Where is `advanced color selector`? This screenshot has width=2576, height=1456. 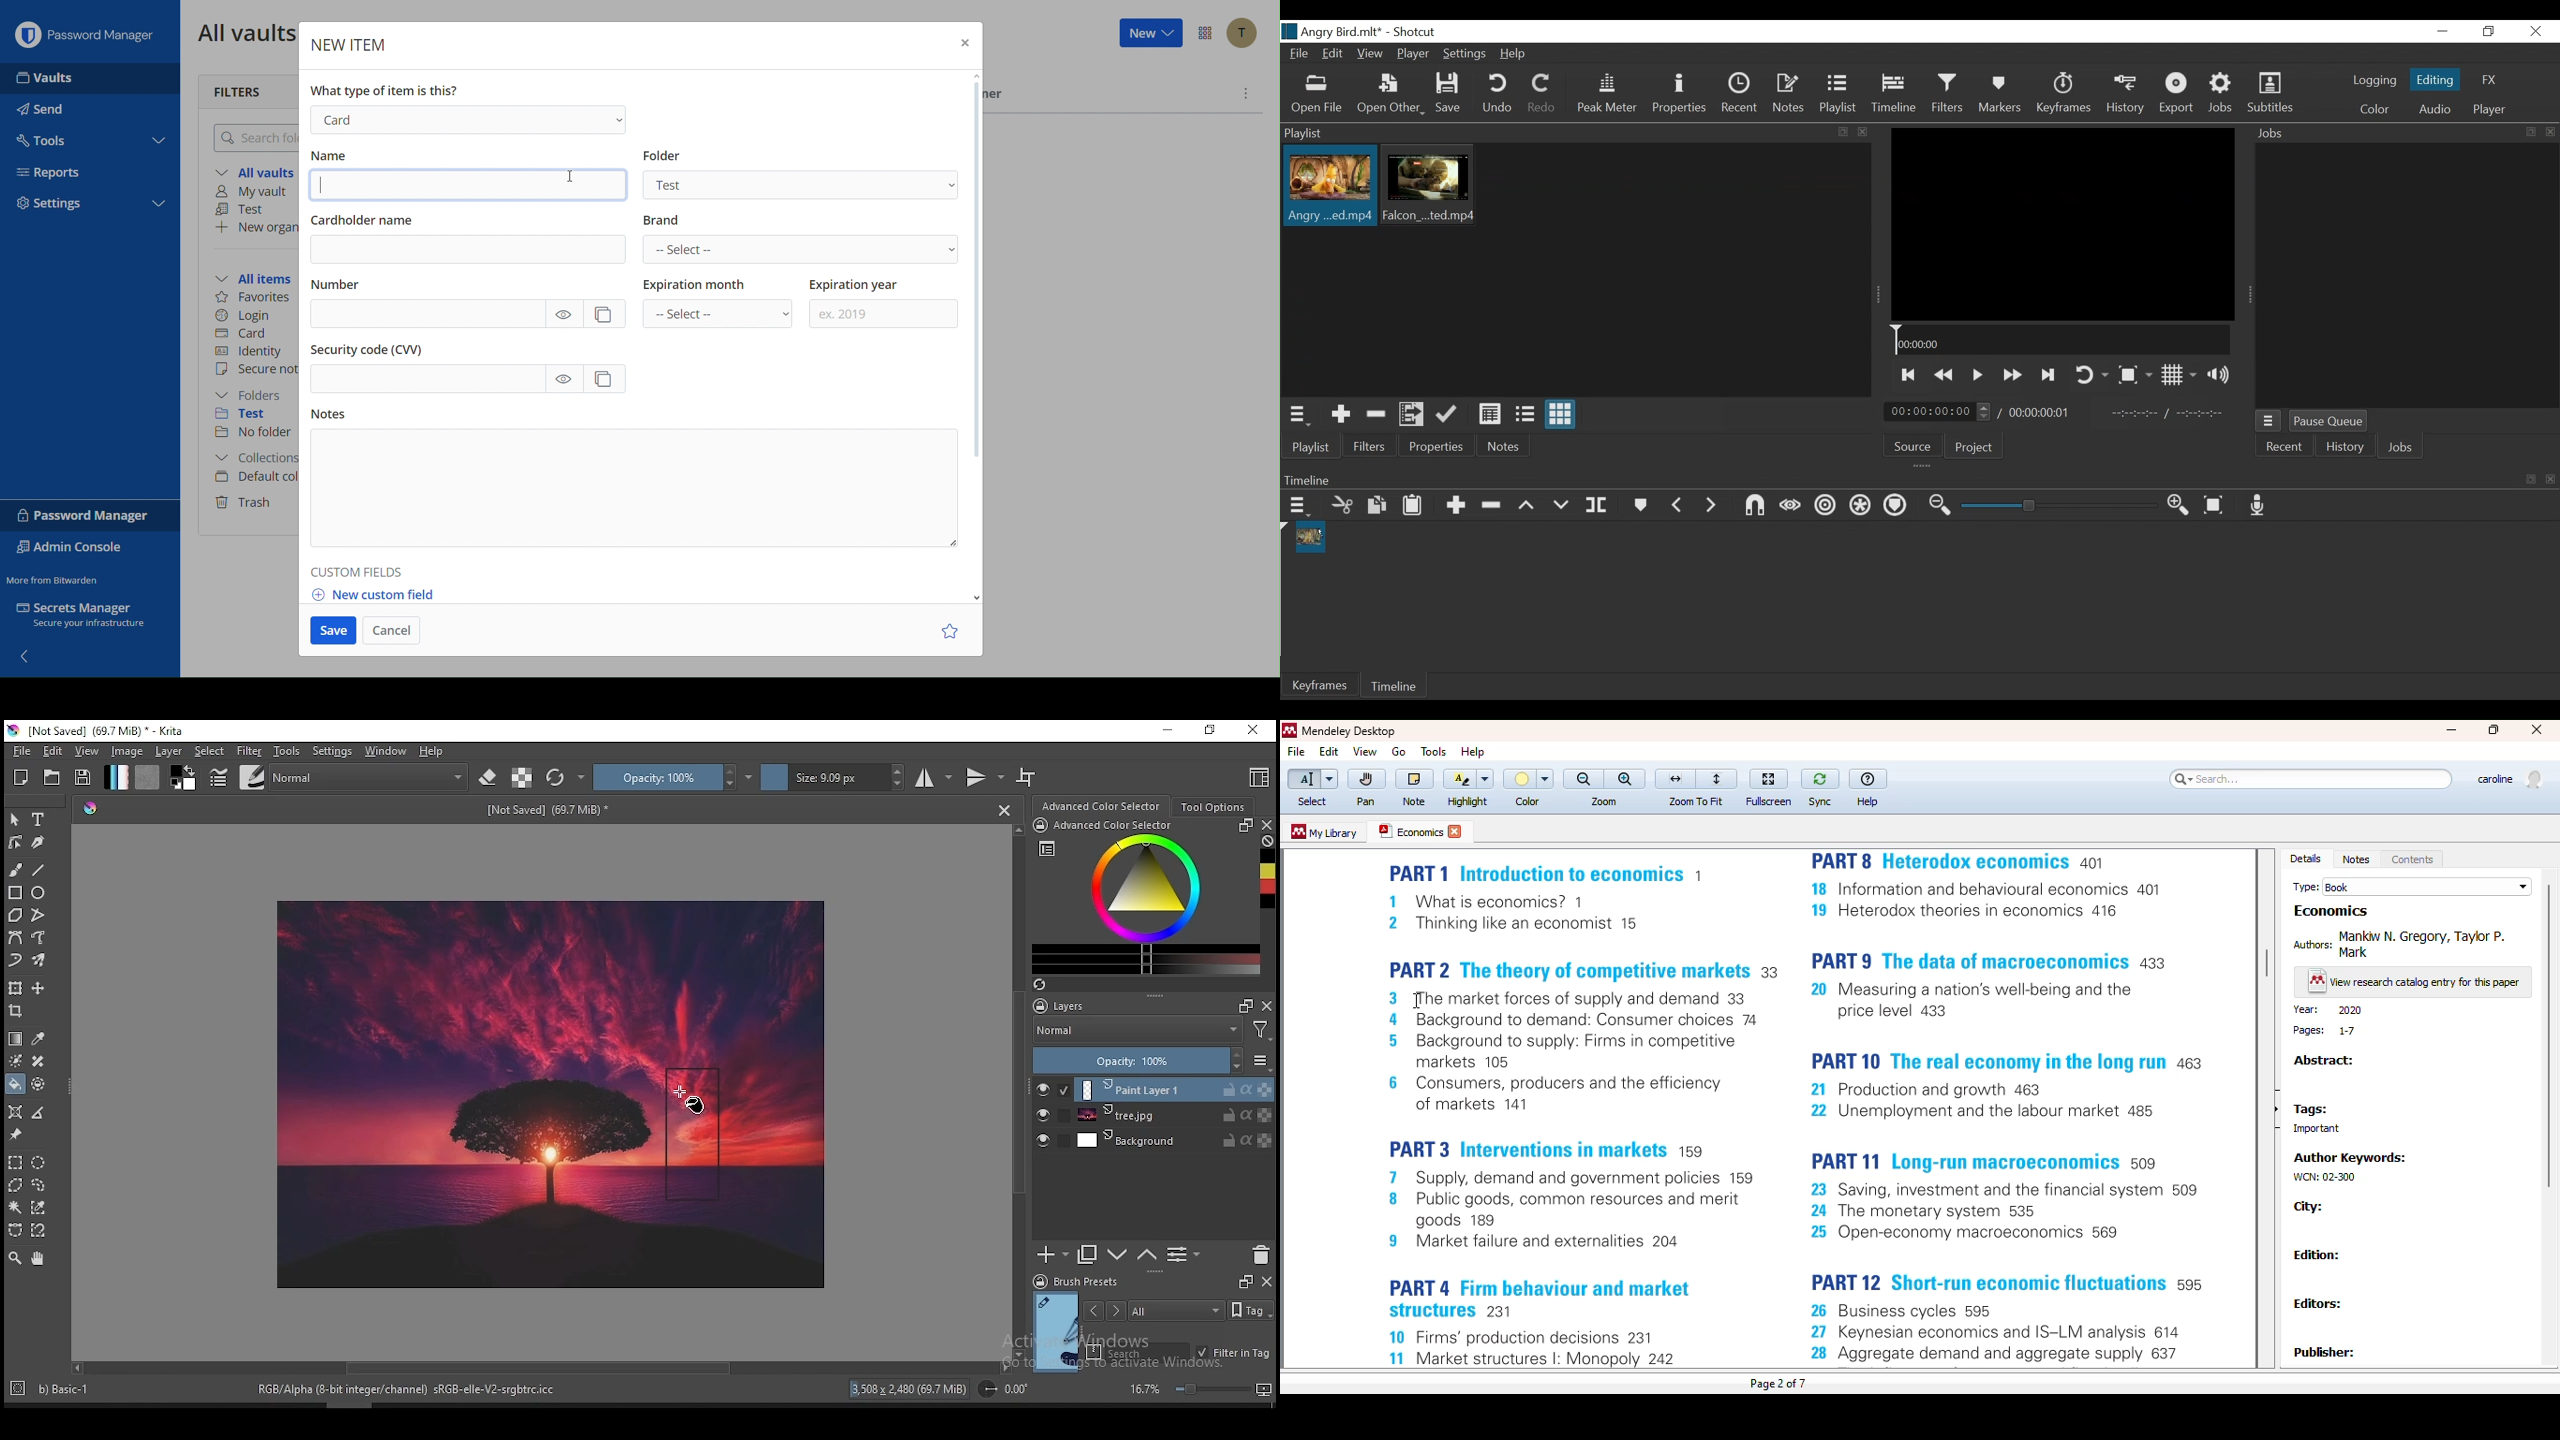
advanced color selector is located at coordinates (1146, 897).